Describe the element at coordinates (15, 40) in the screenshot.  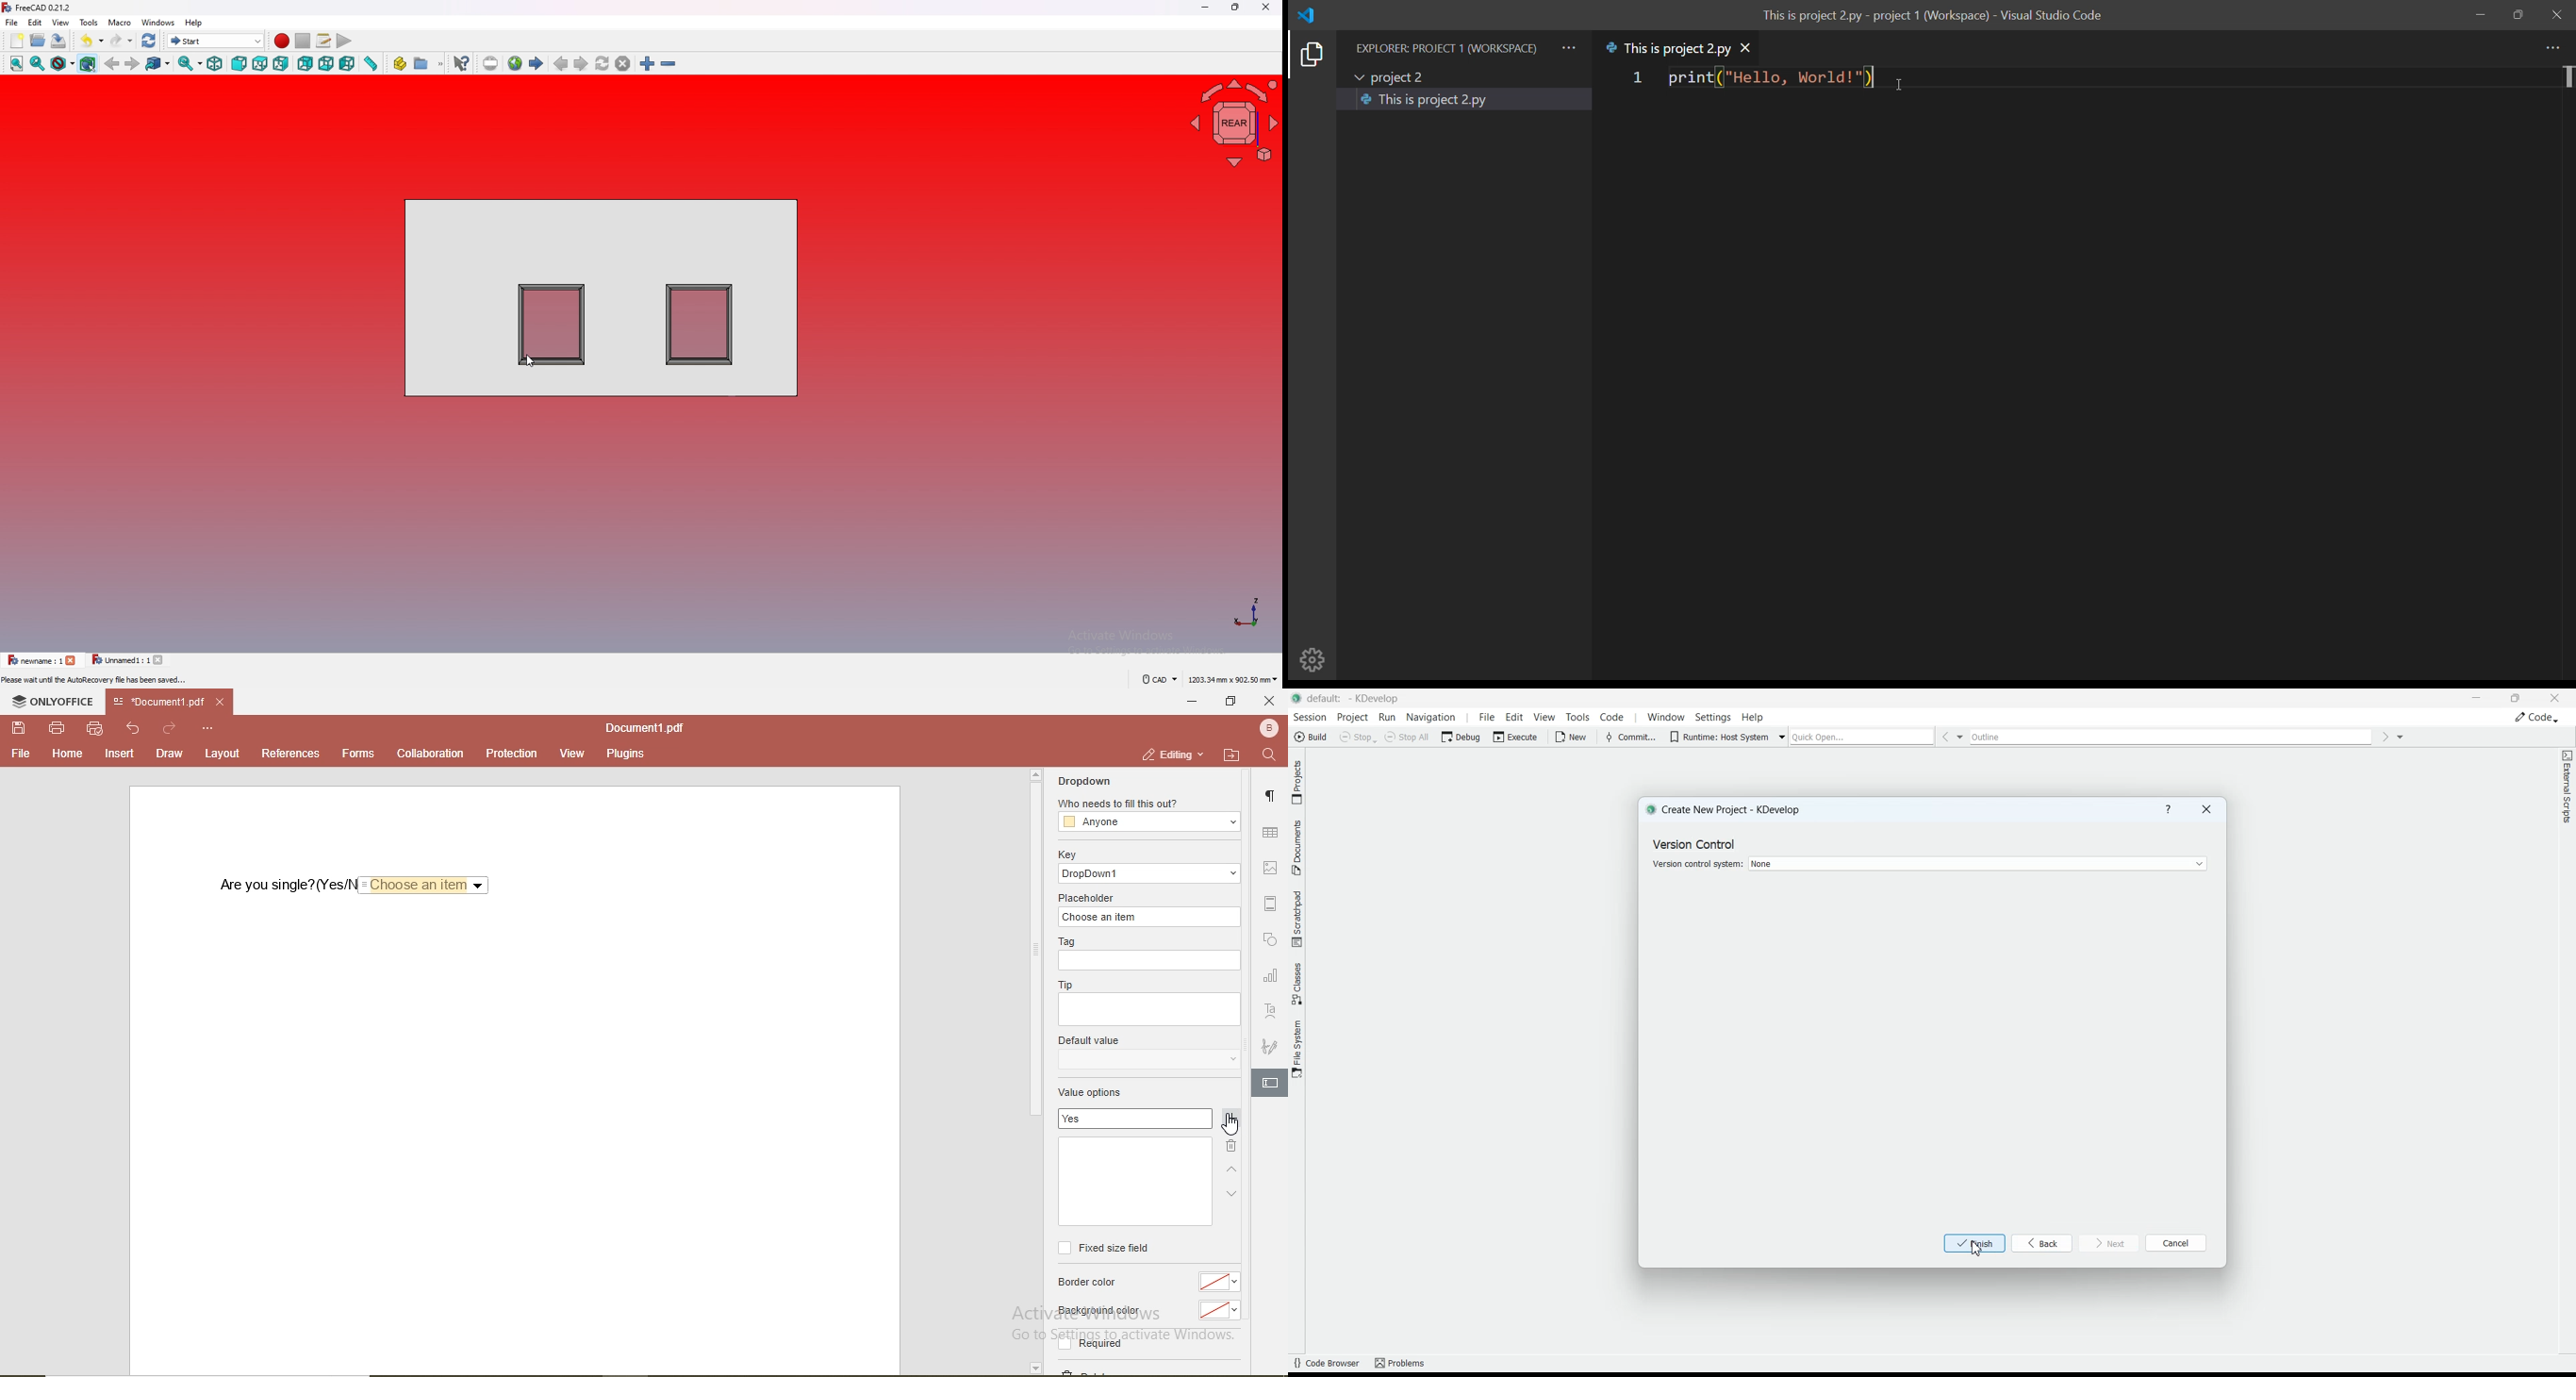
I see `new` at that location.